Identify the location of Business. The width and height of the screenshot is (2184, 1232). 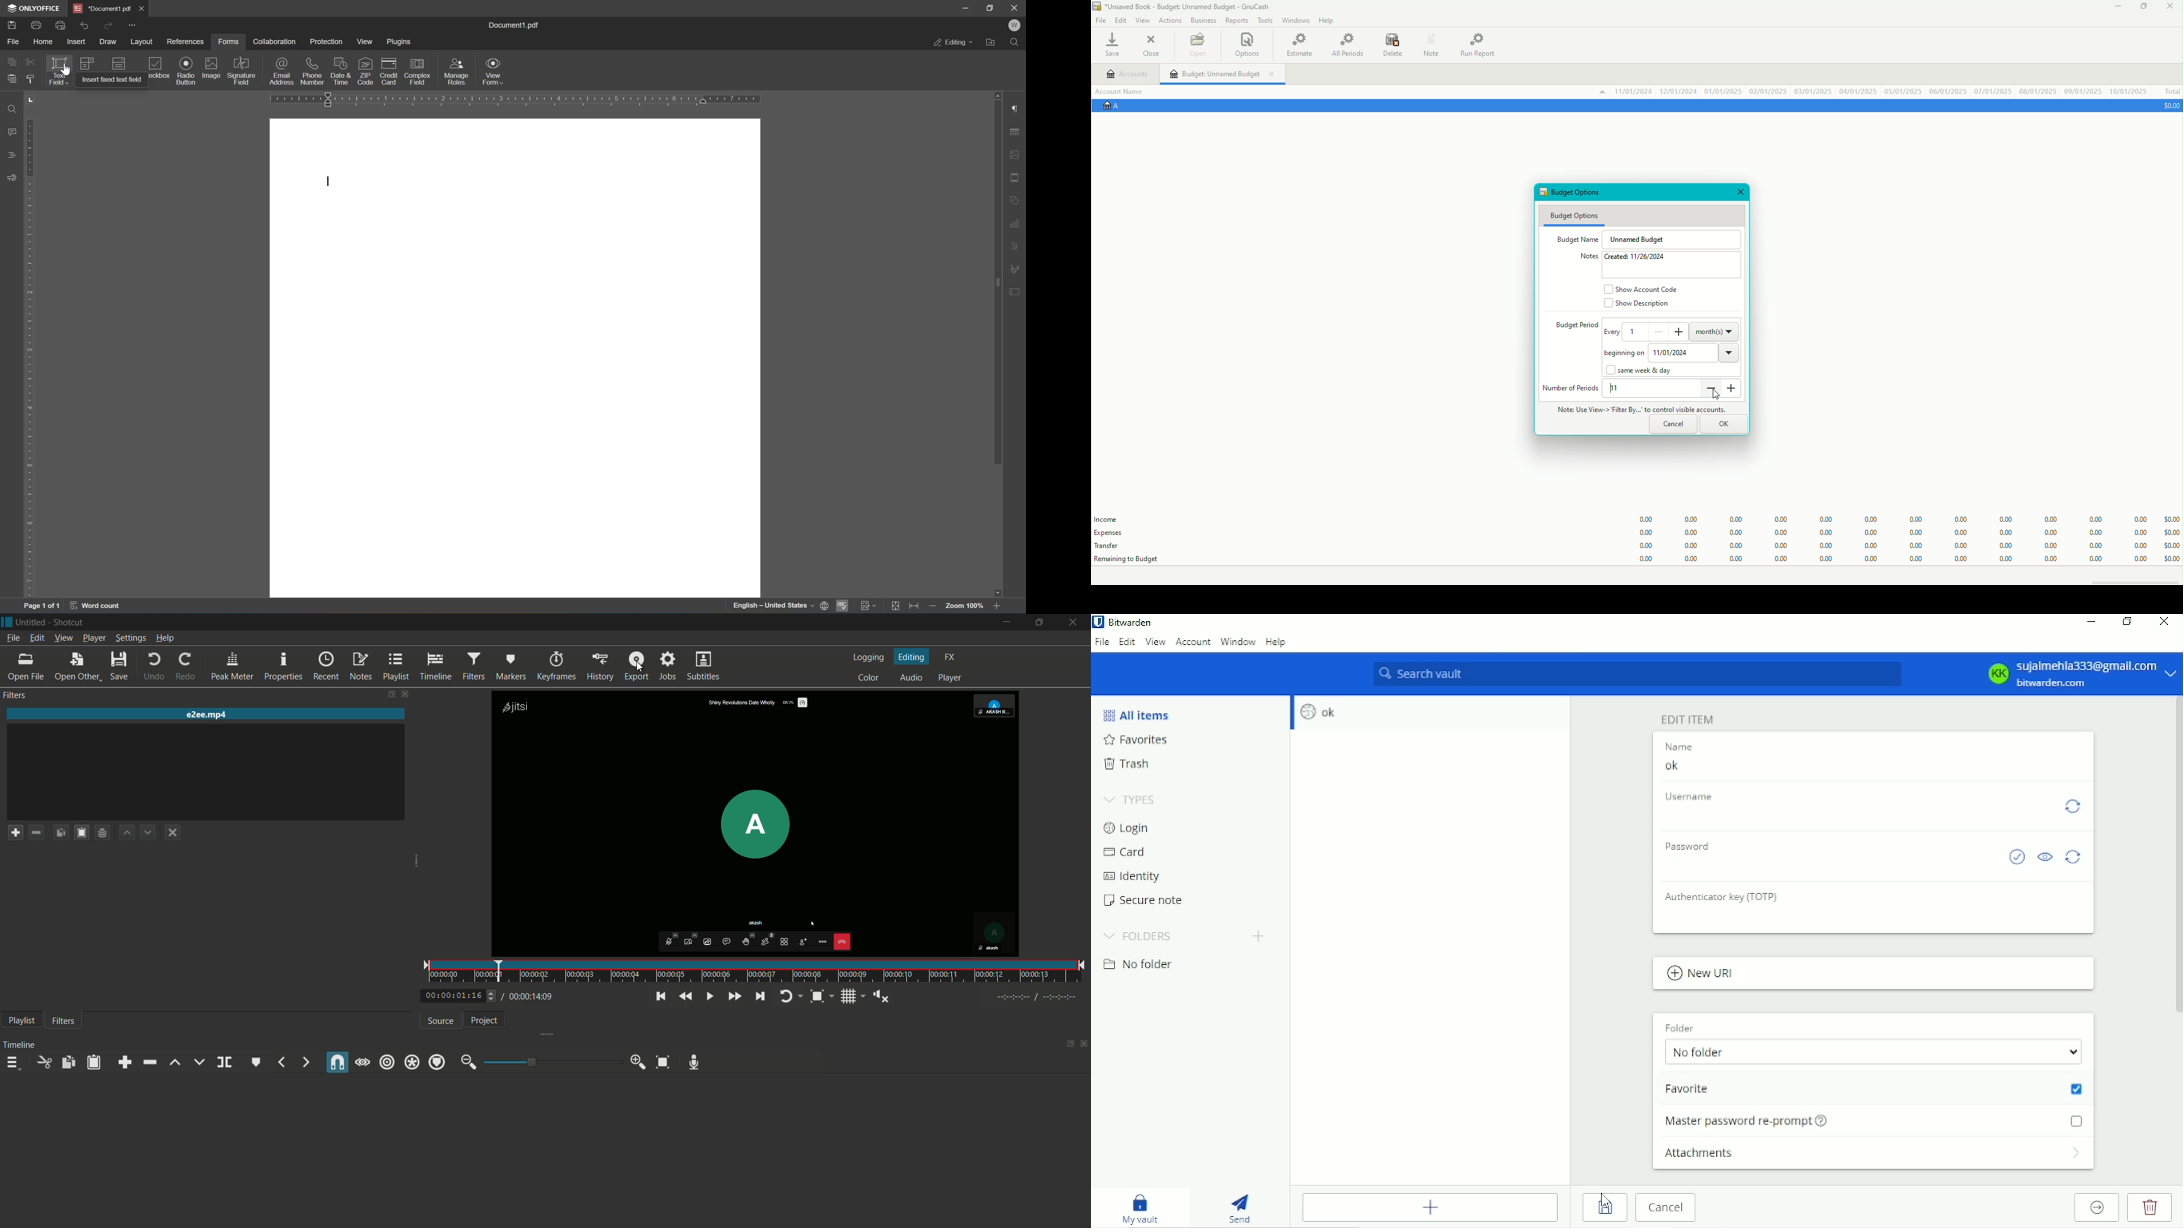
(1204, 20).